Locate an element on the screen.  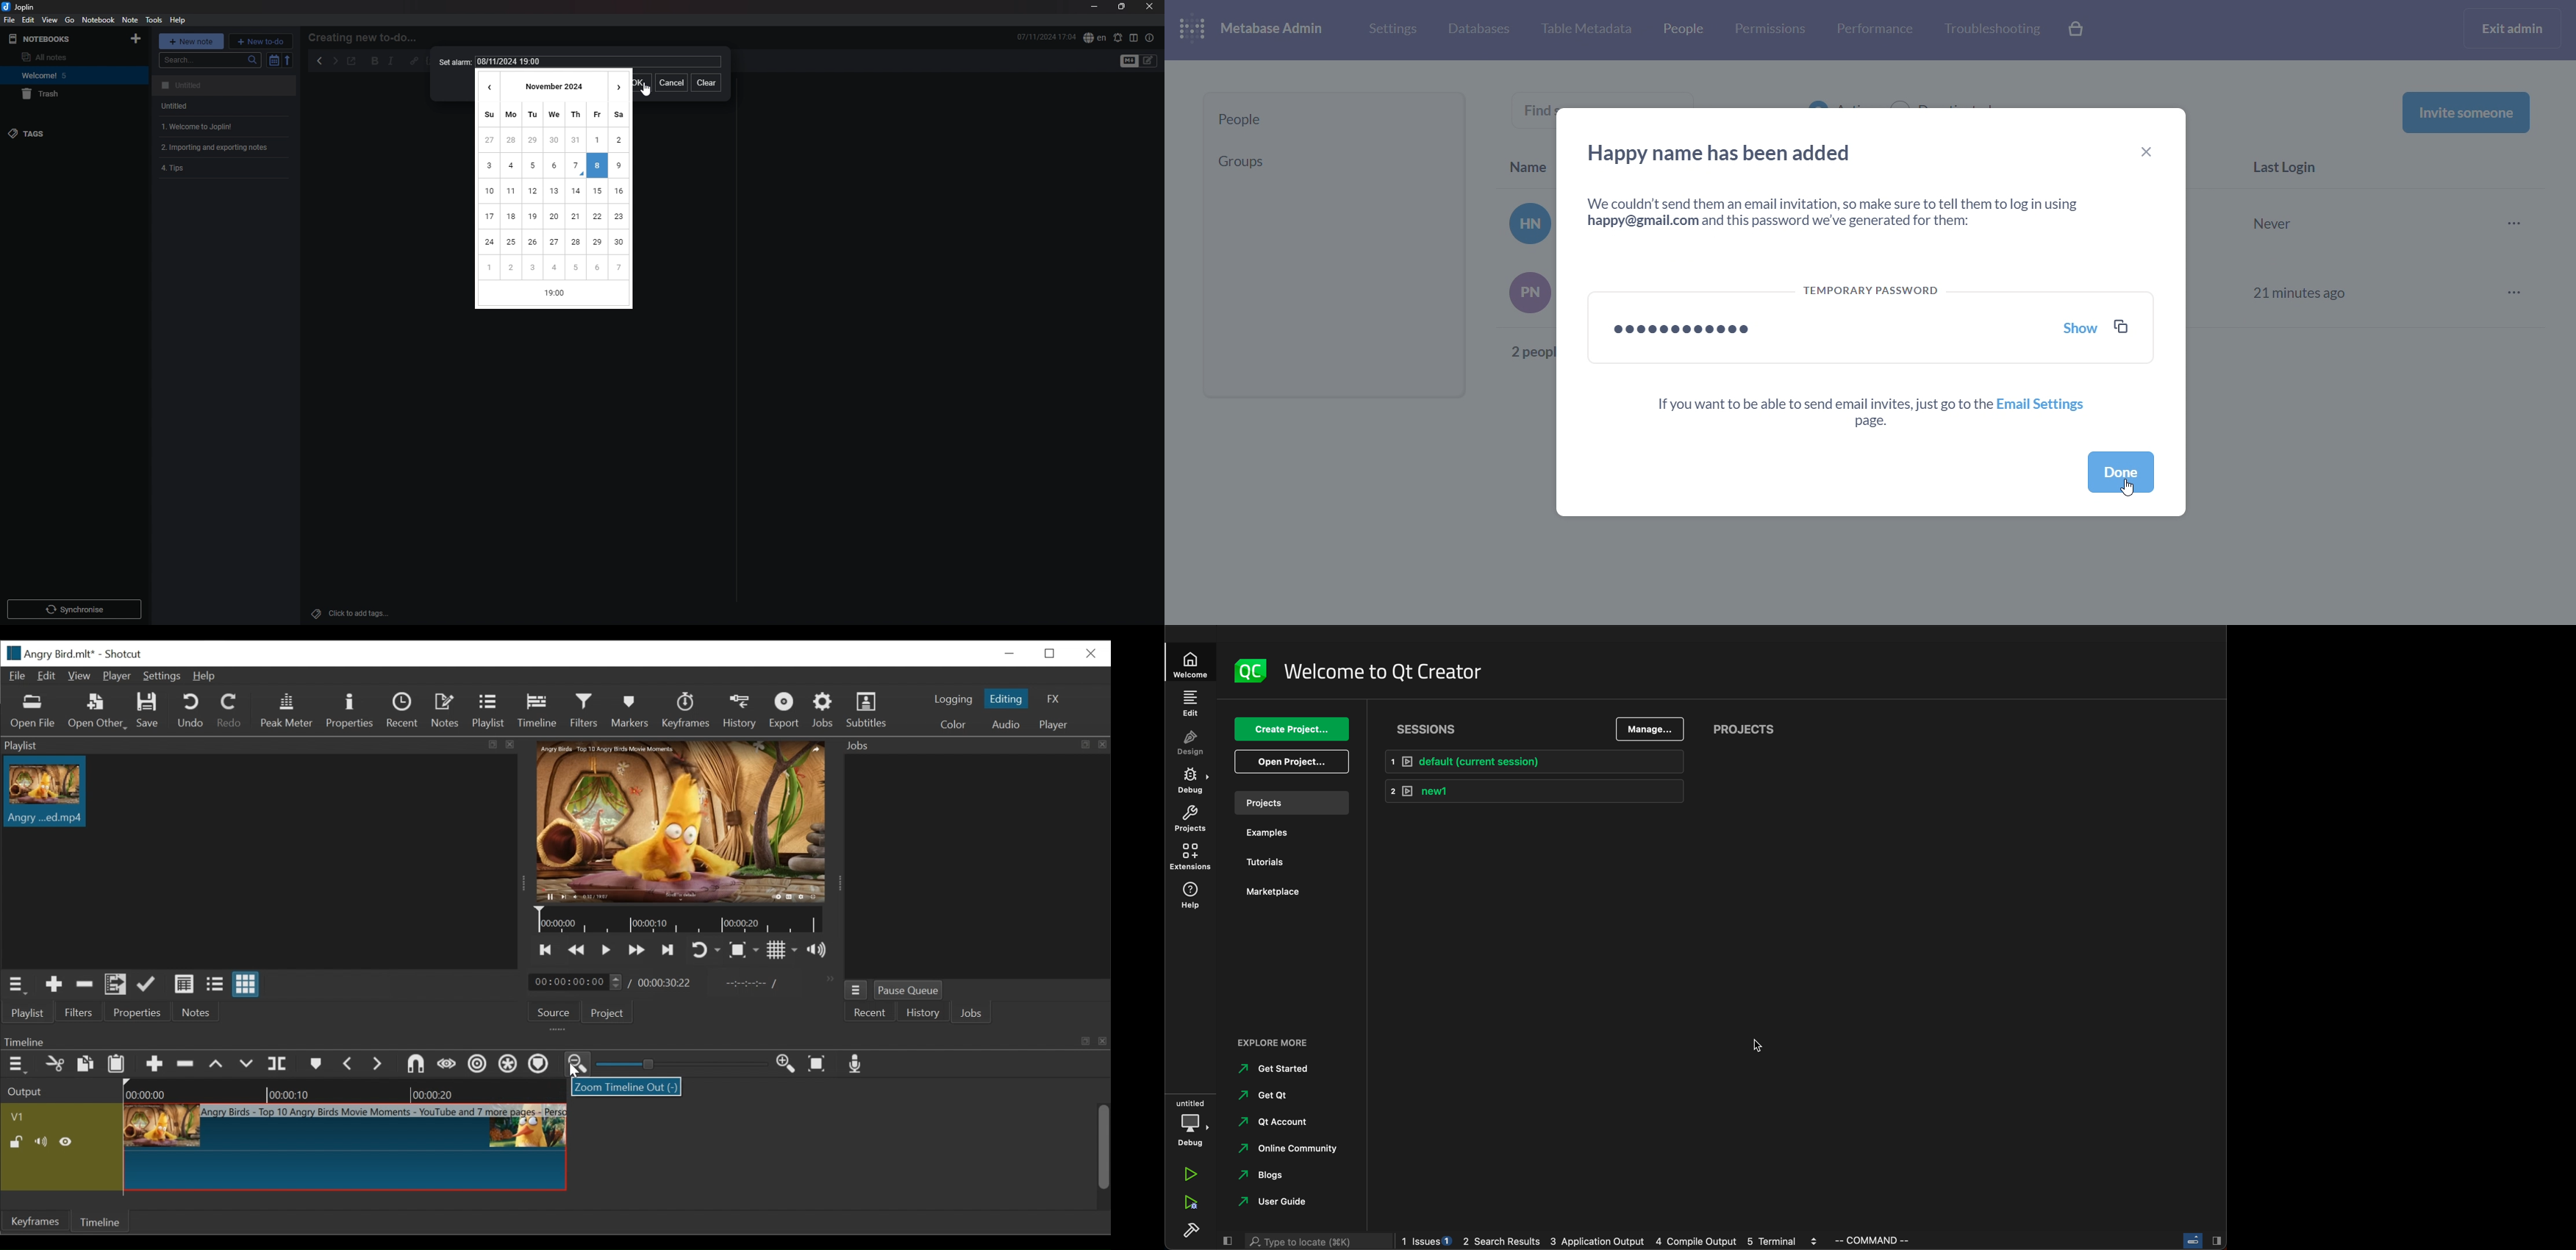
File Name is located at coordinates (48, 653).